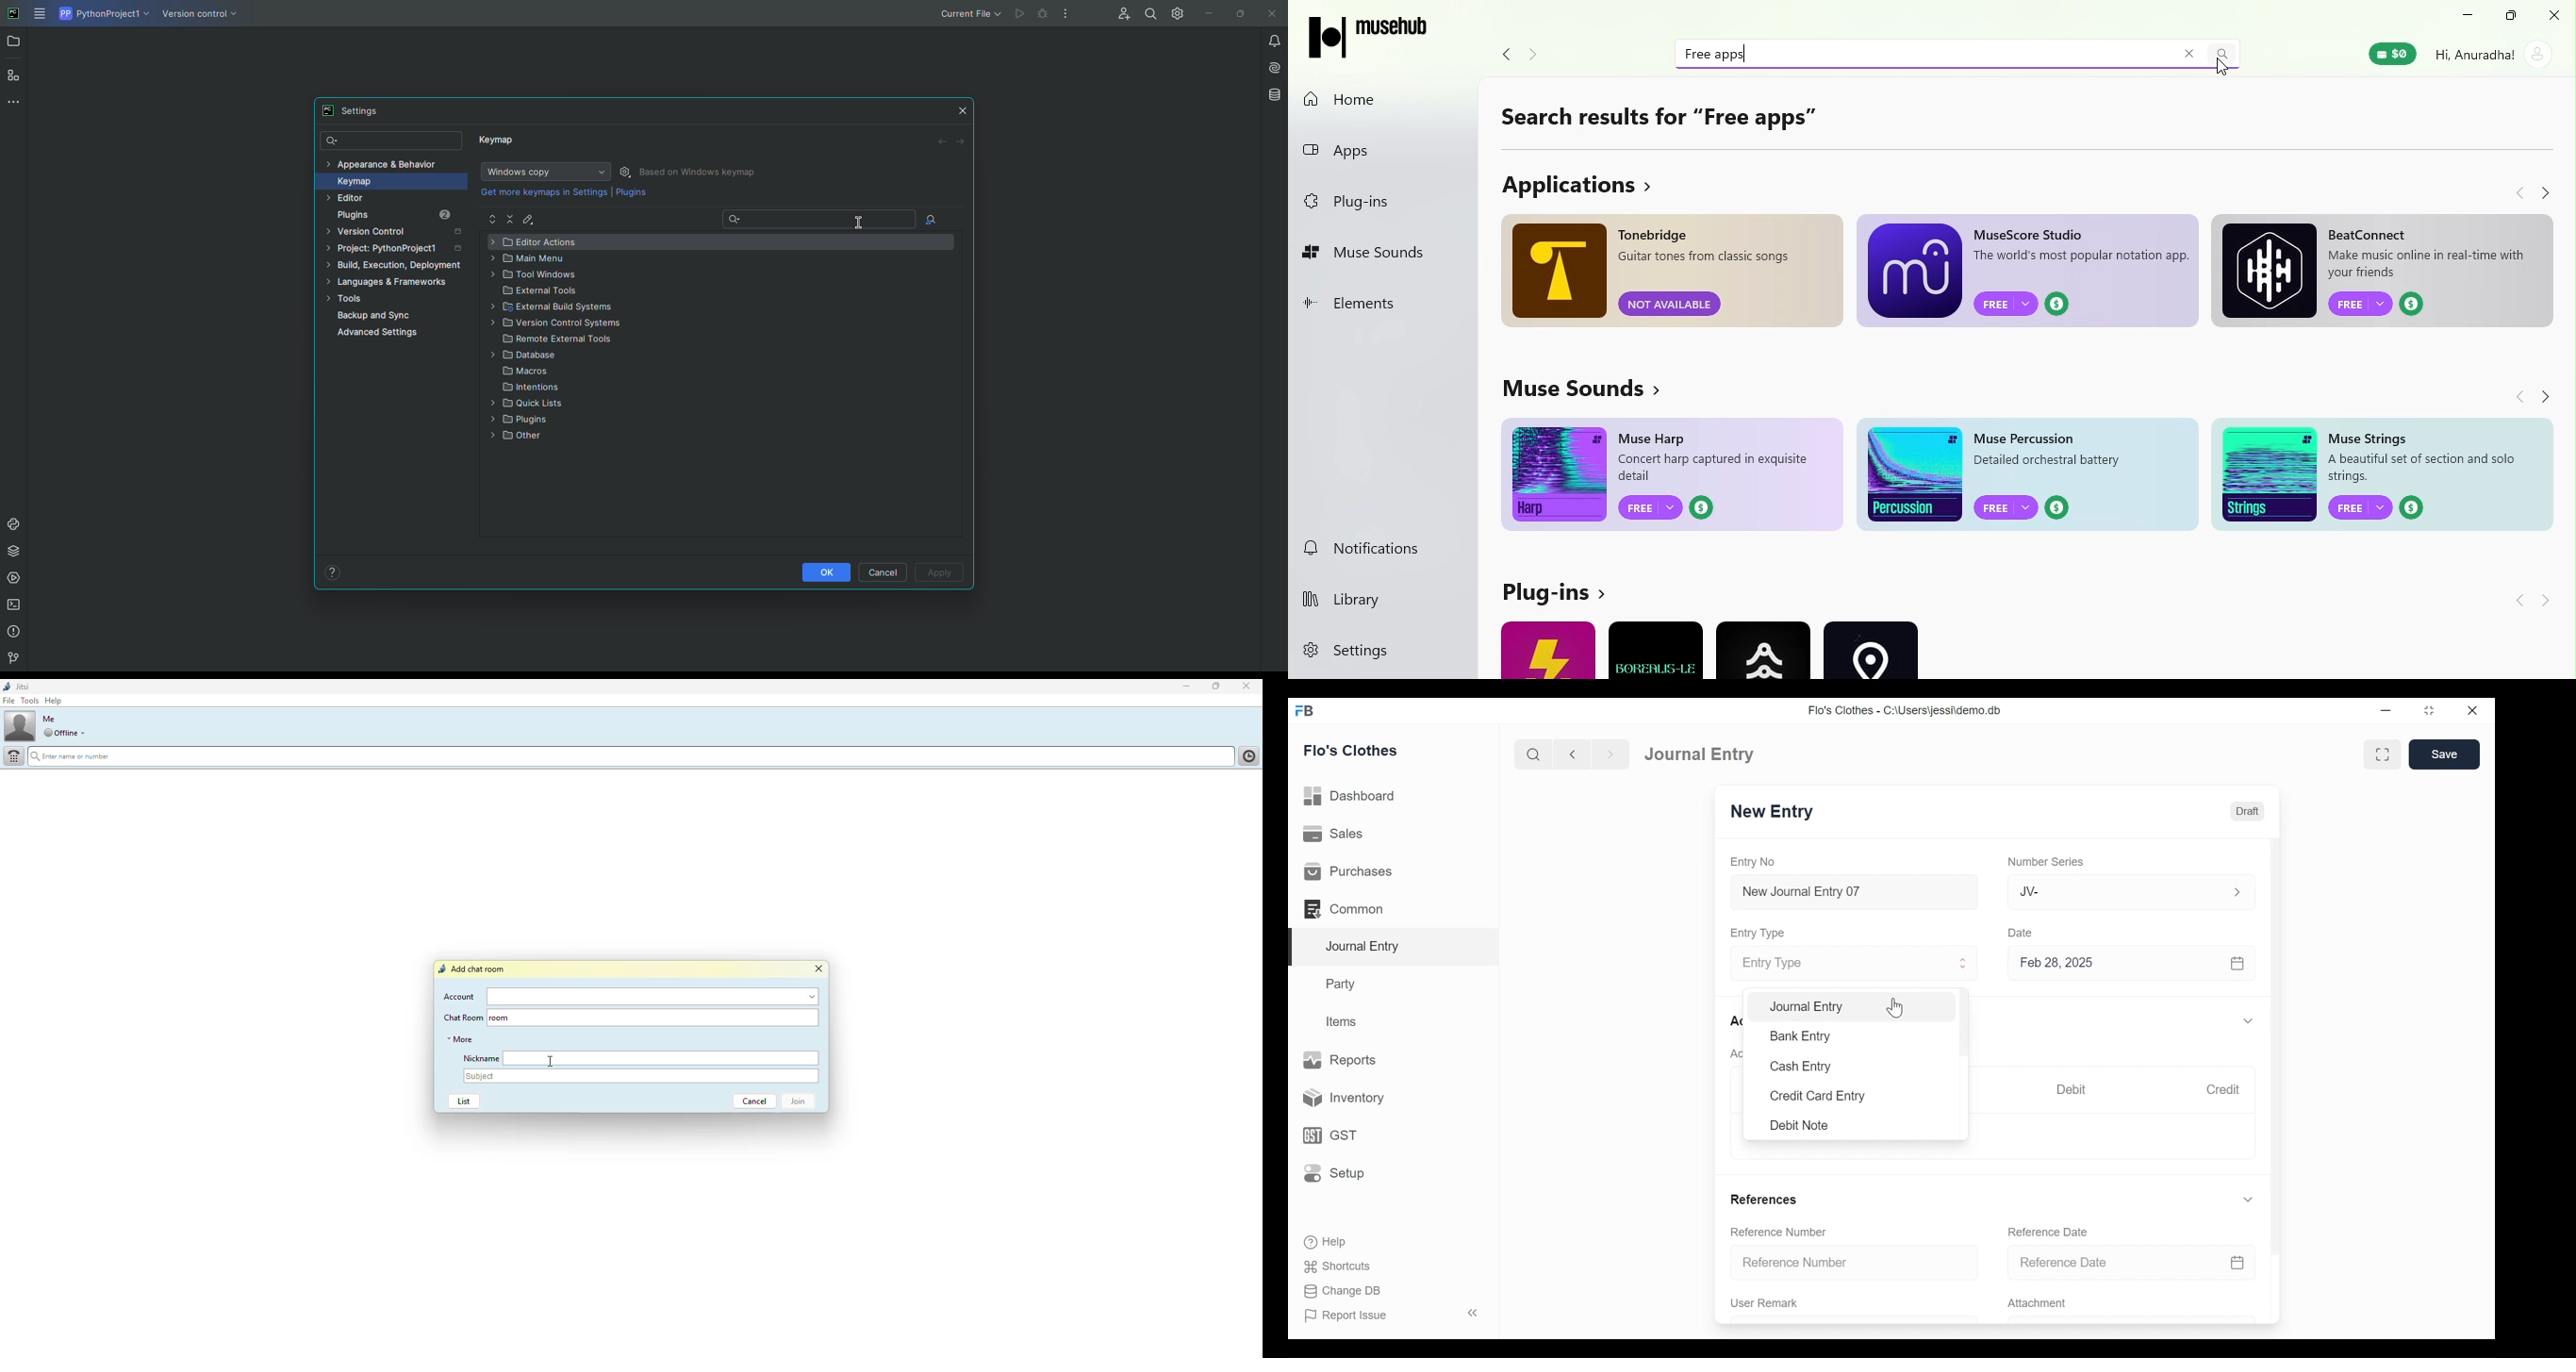 The height and width of the screenshot is (1372, 2576). I want to click on Notifications, so click(1372, 546).